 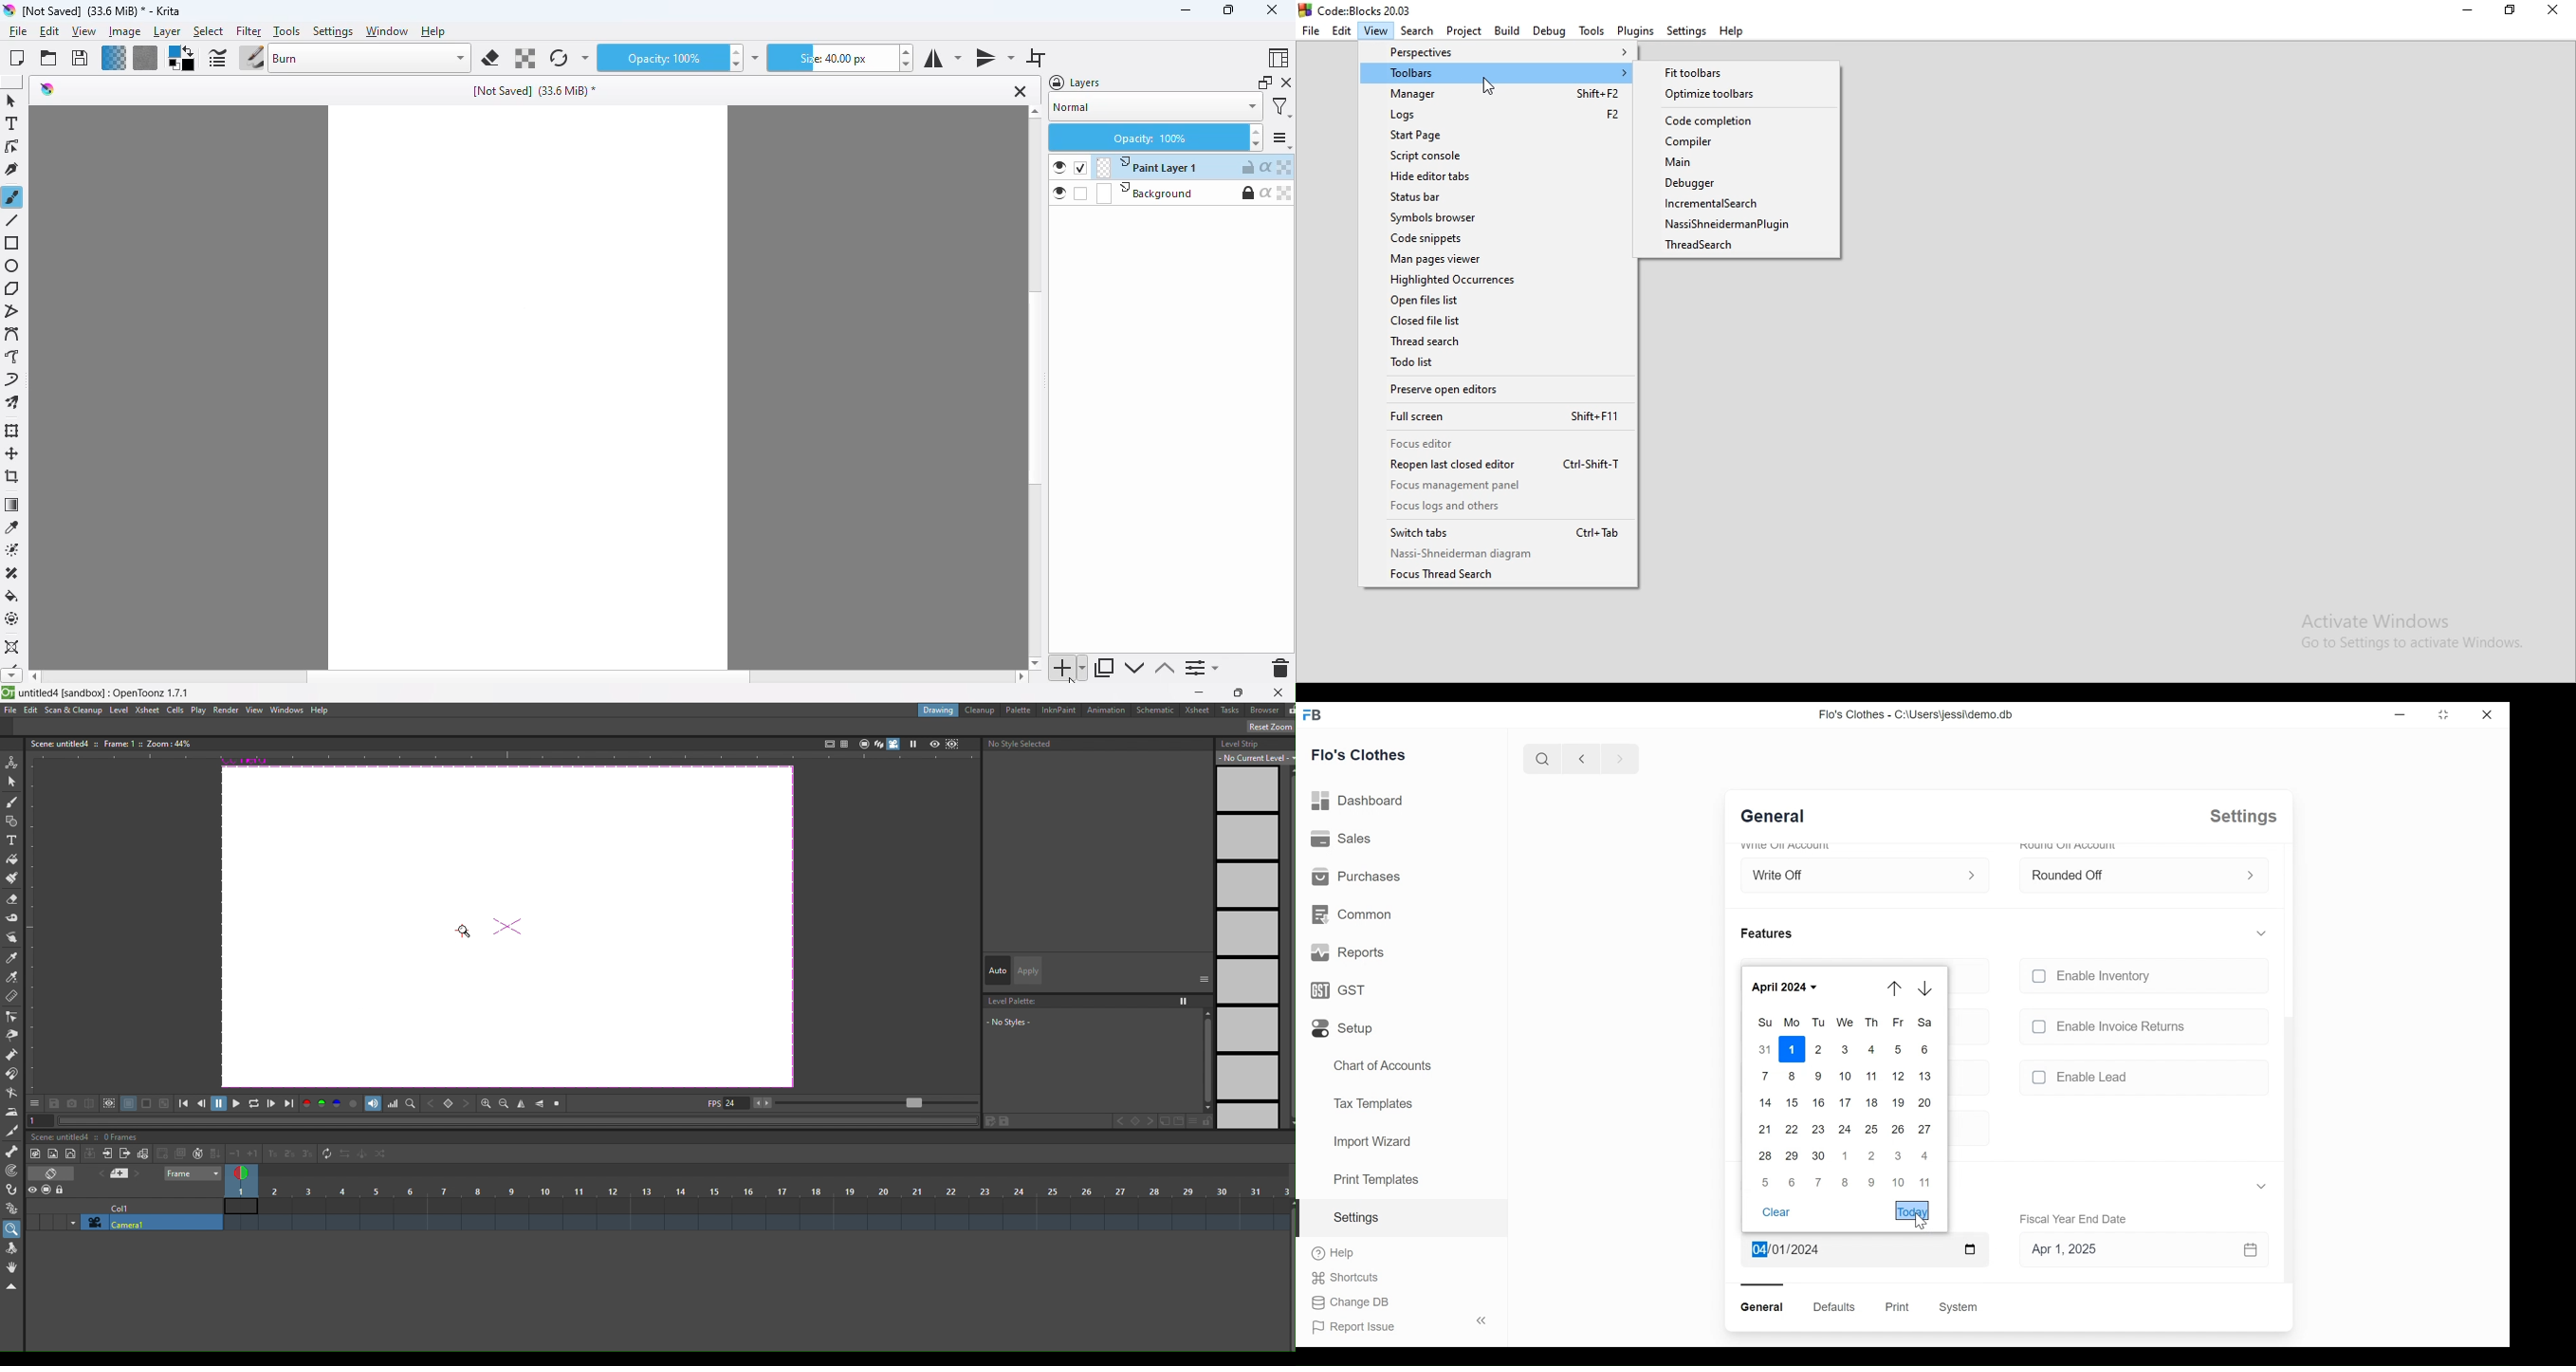 I want to click on General, so click(x=1779, y=818).